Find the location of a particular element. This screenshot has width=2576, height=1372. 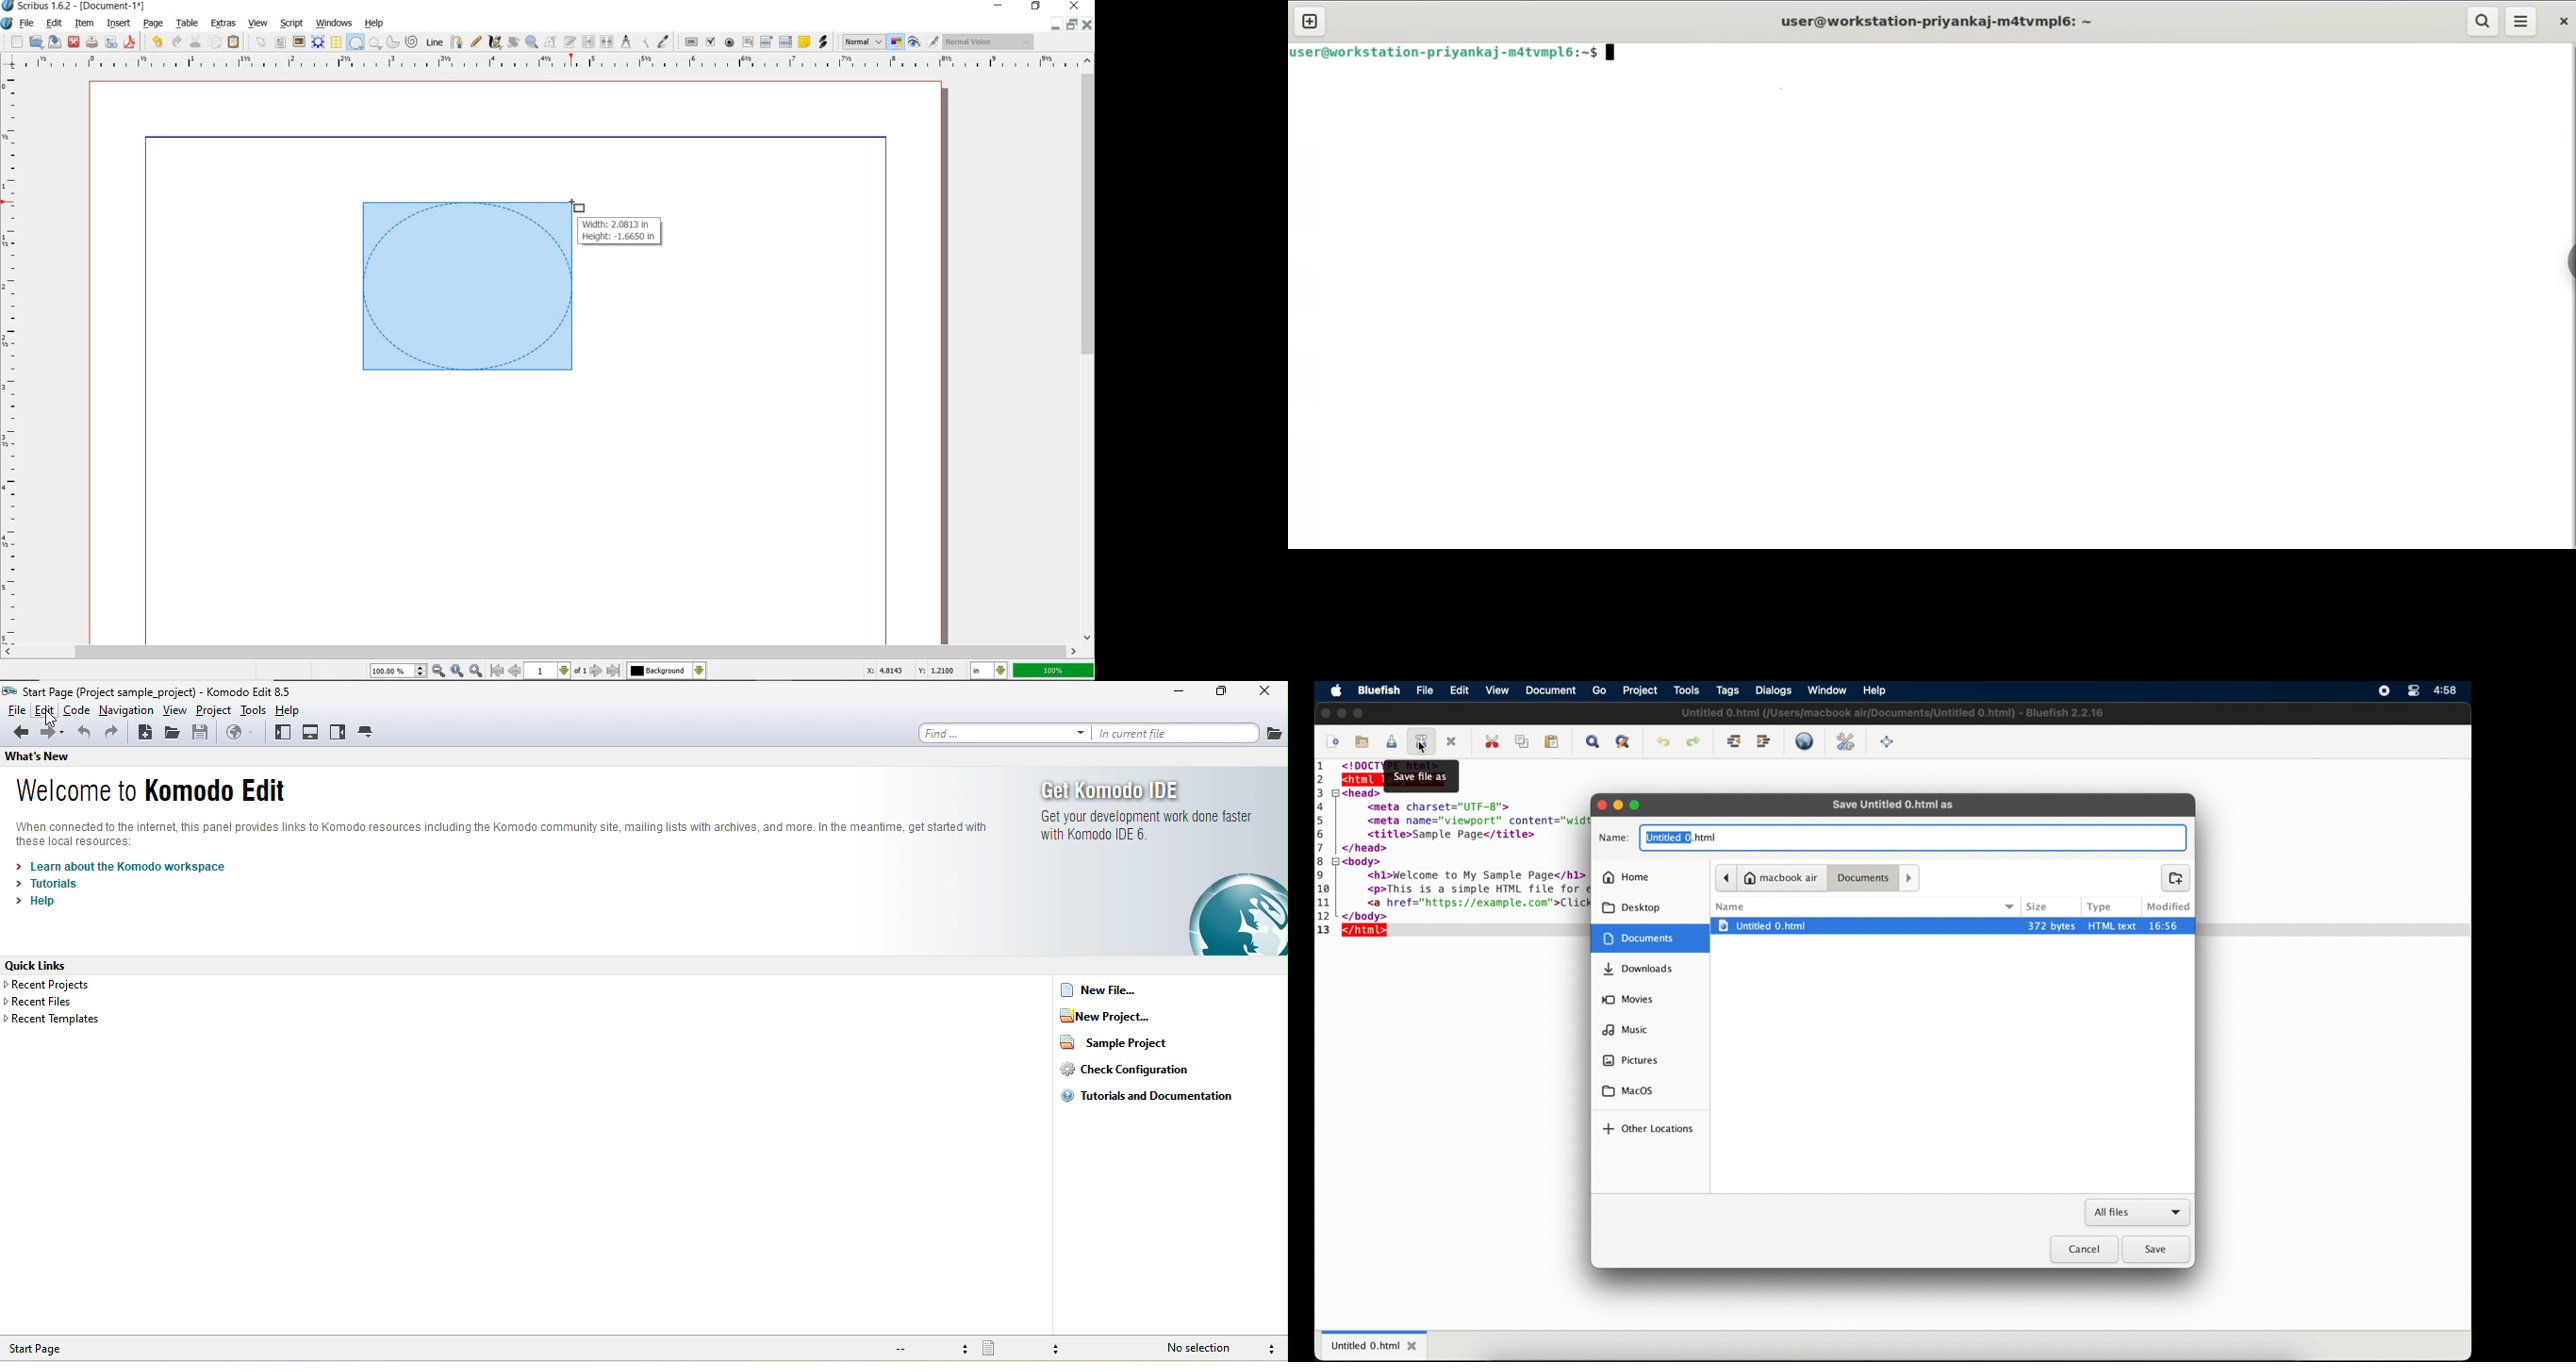

PREVIEW MODE is located at coordinates (914, 42).